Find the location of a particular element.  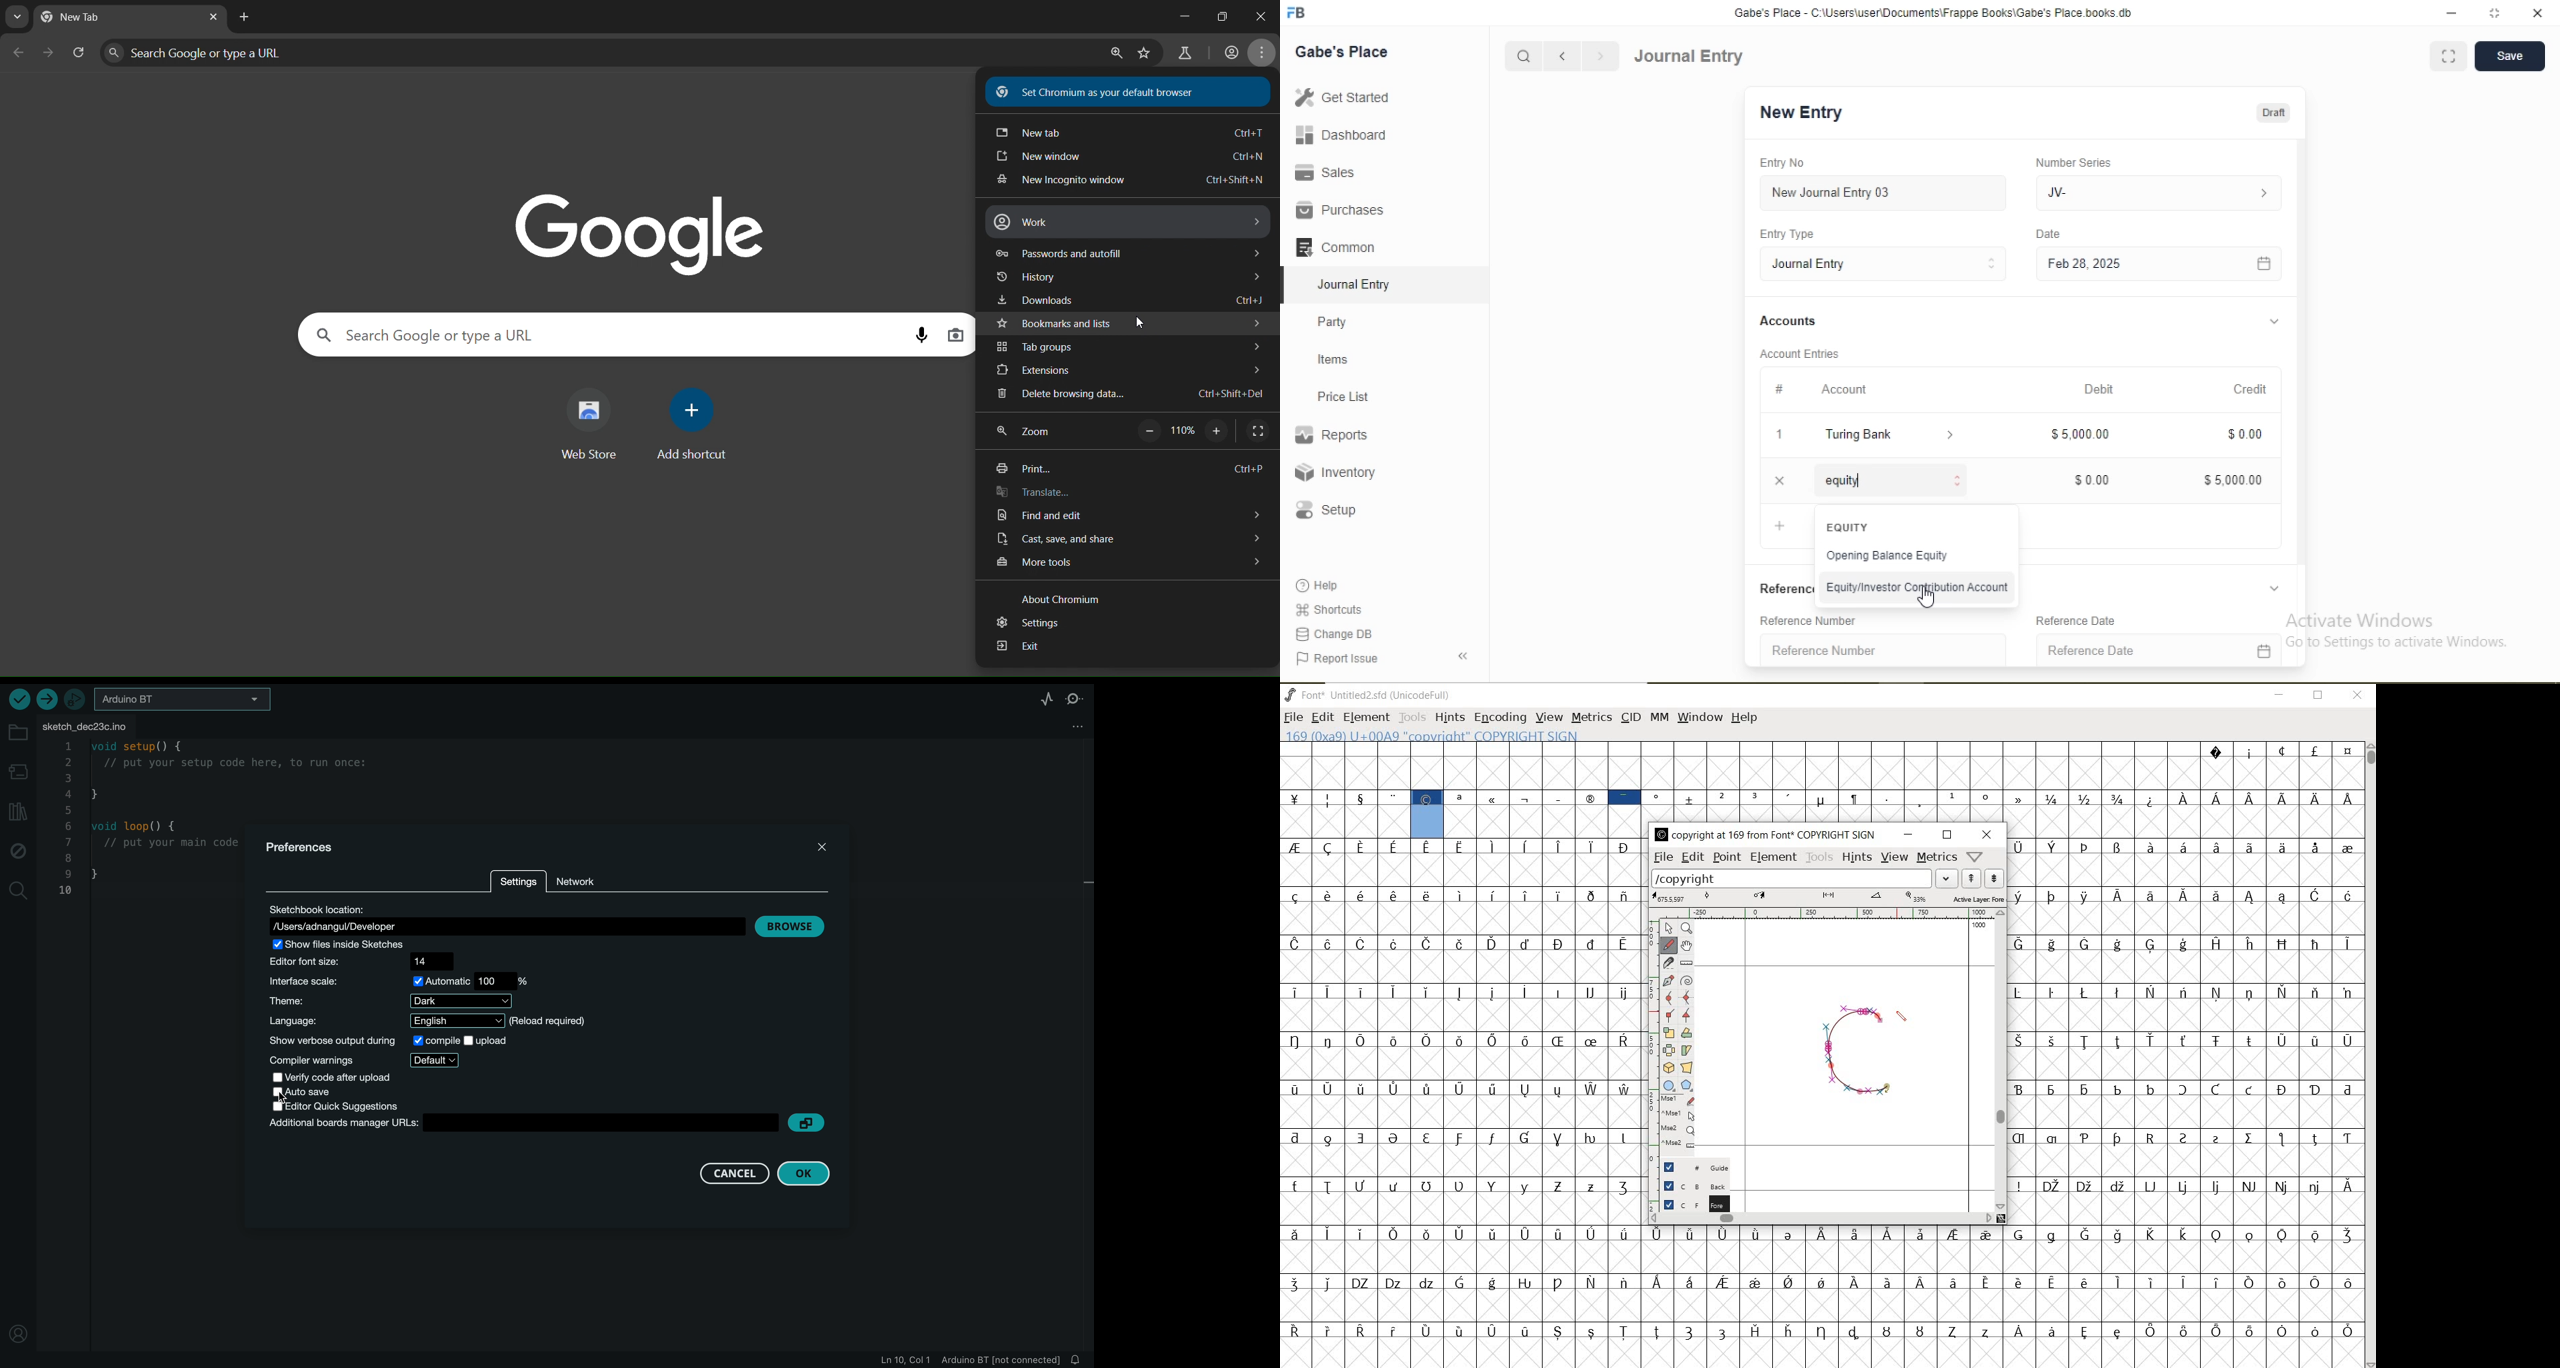

Close is located at coordinates (1780, 481).